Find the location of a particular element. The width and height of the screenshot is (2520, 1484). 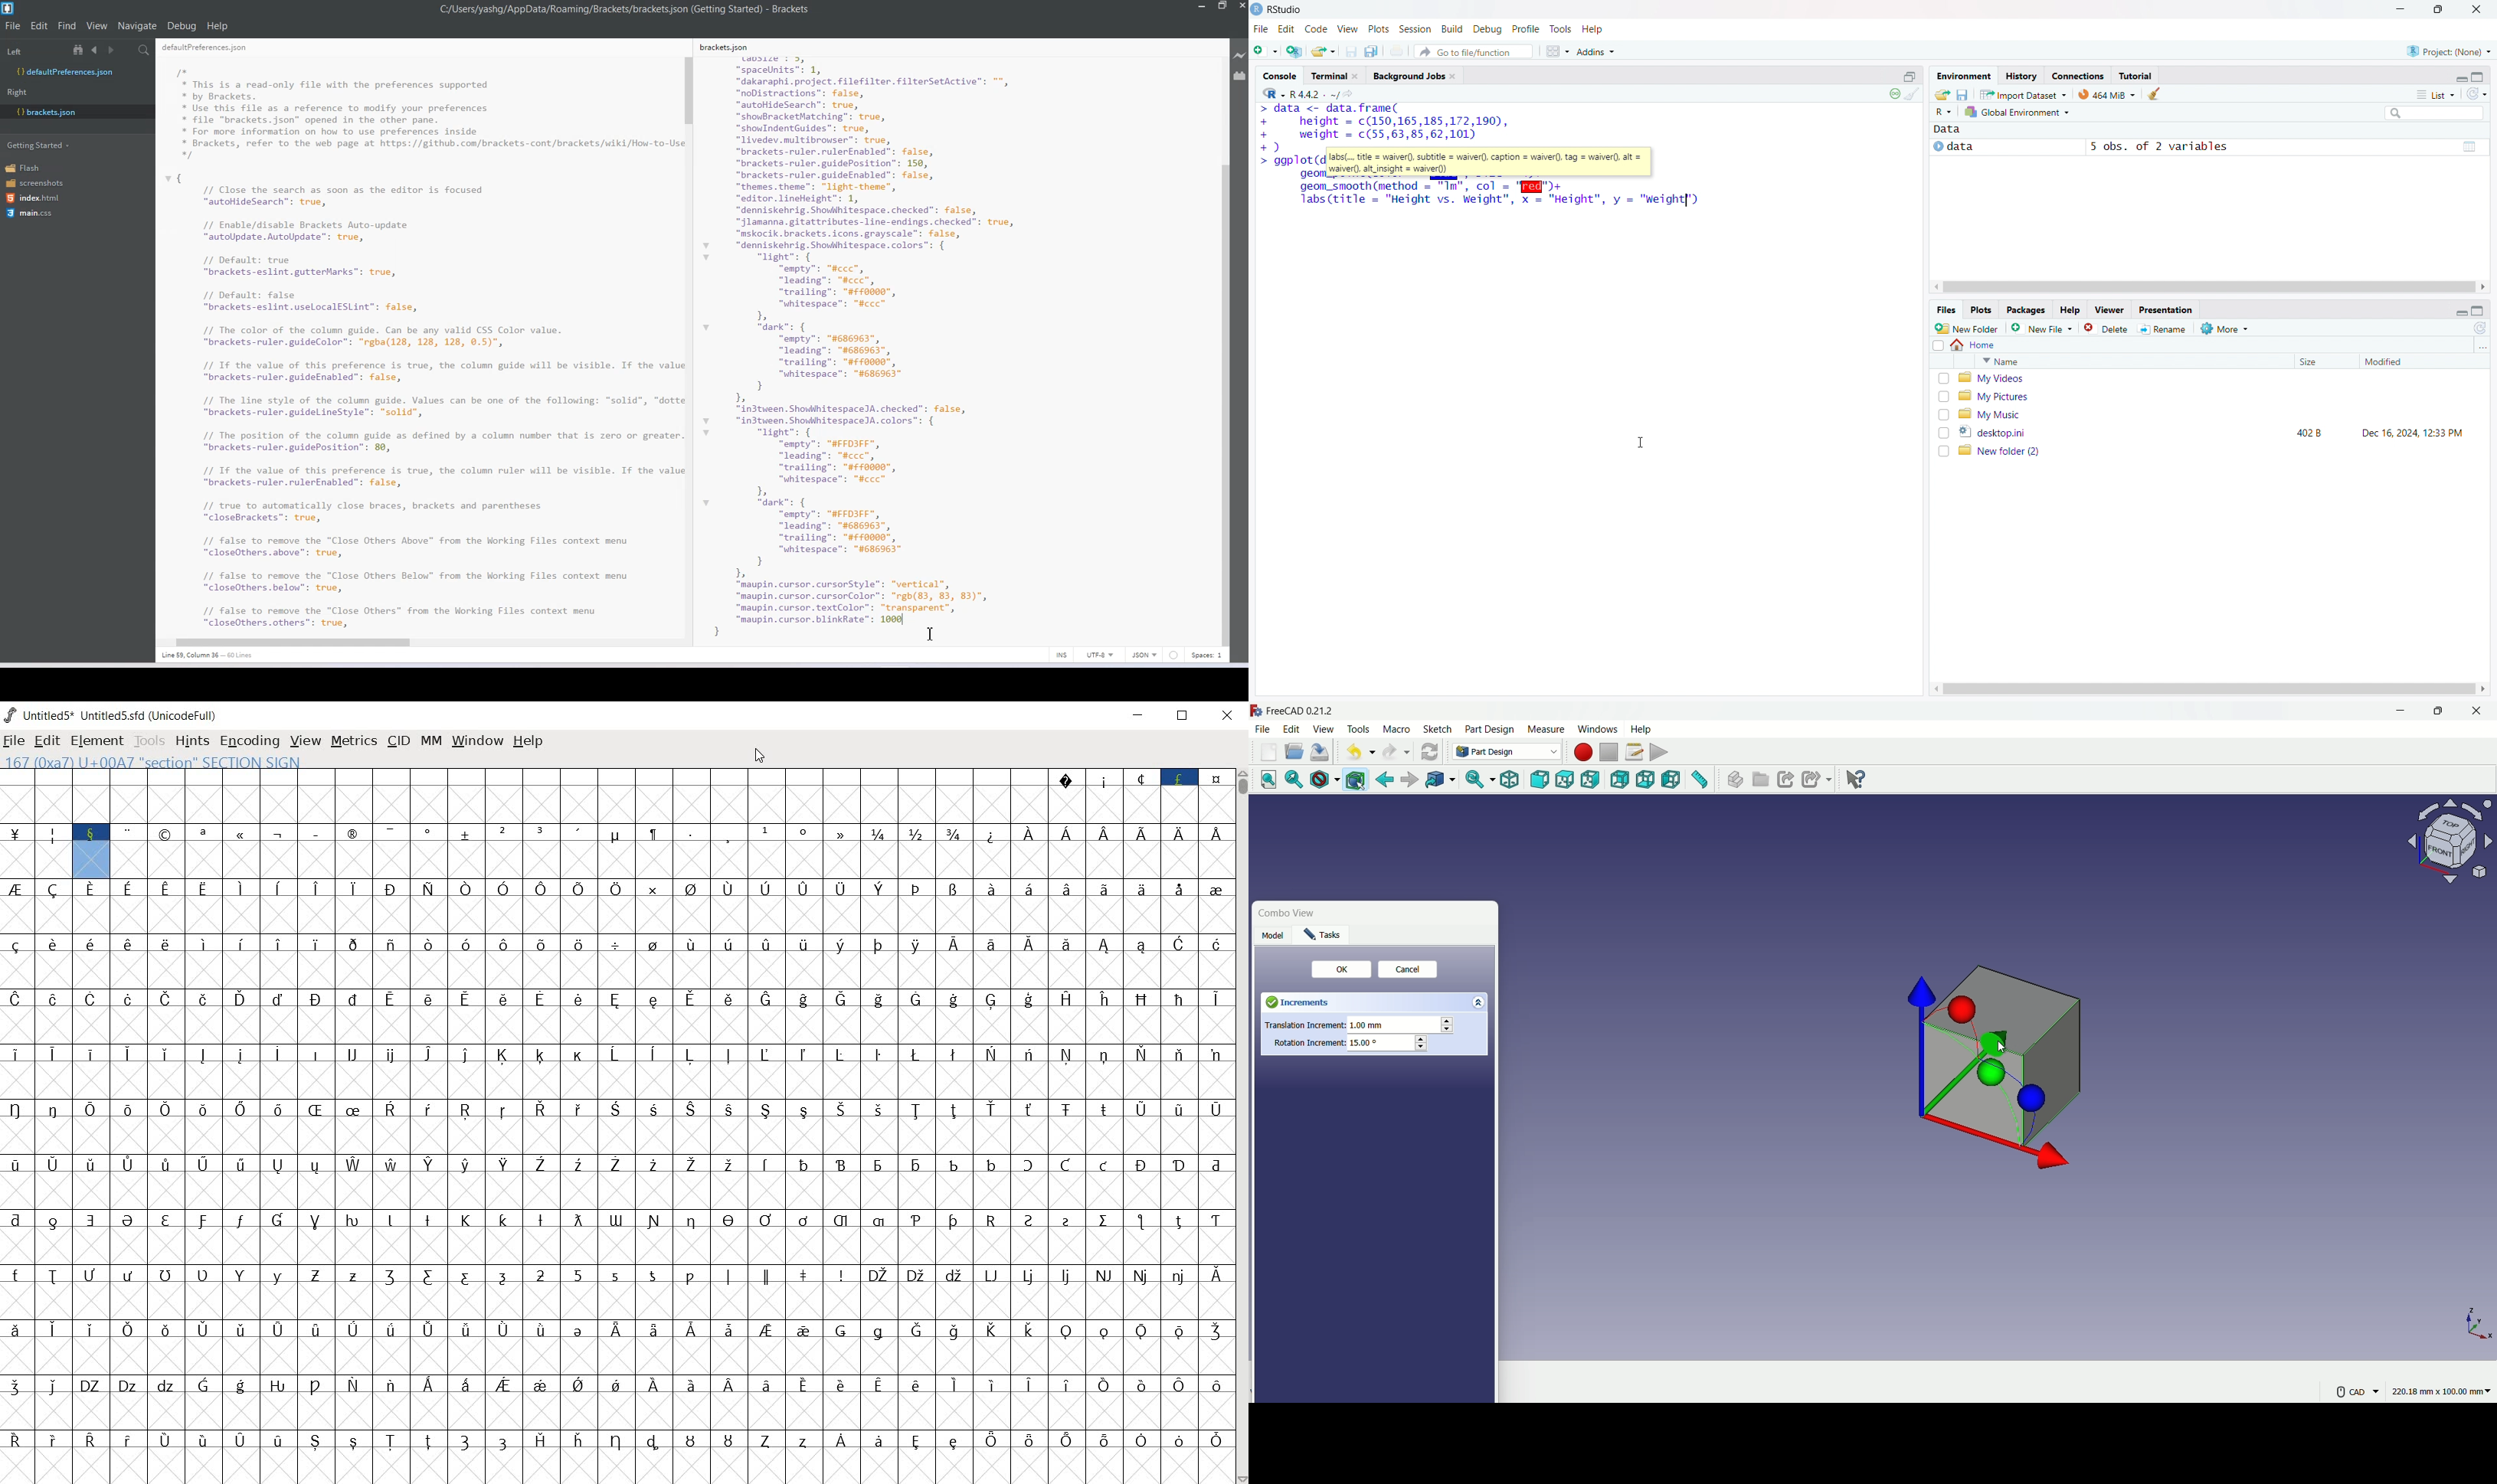

show status is located at coordinates (1894, 94).